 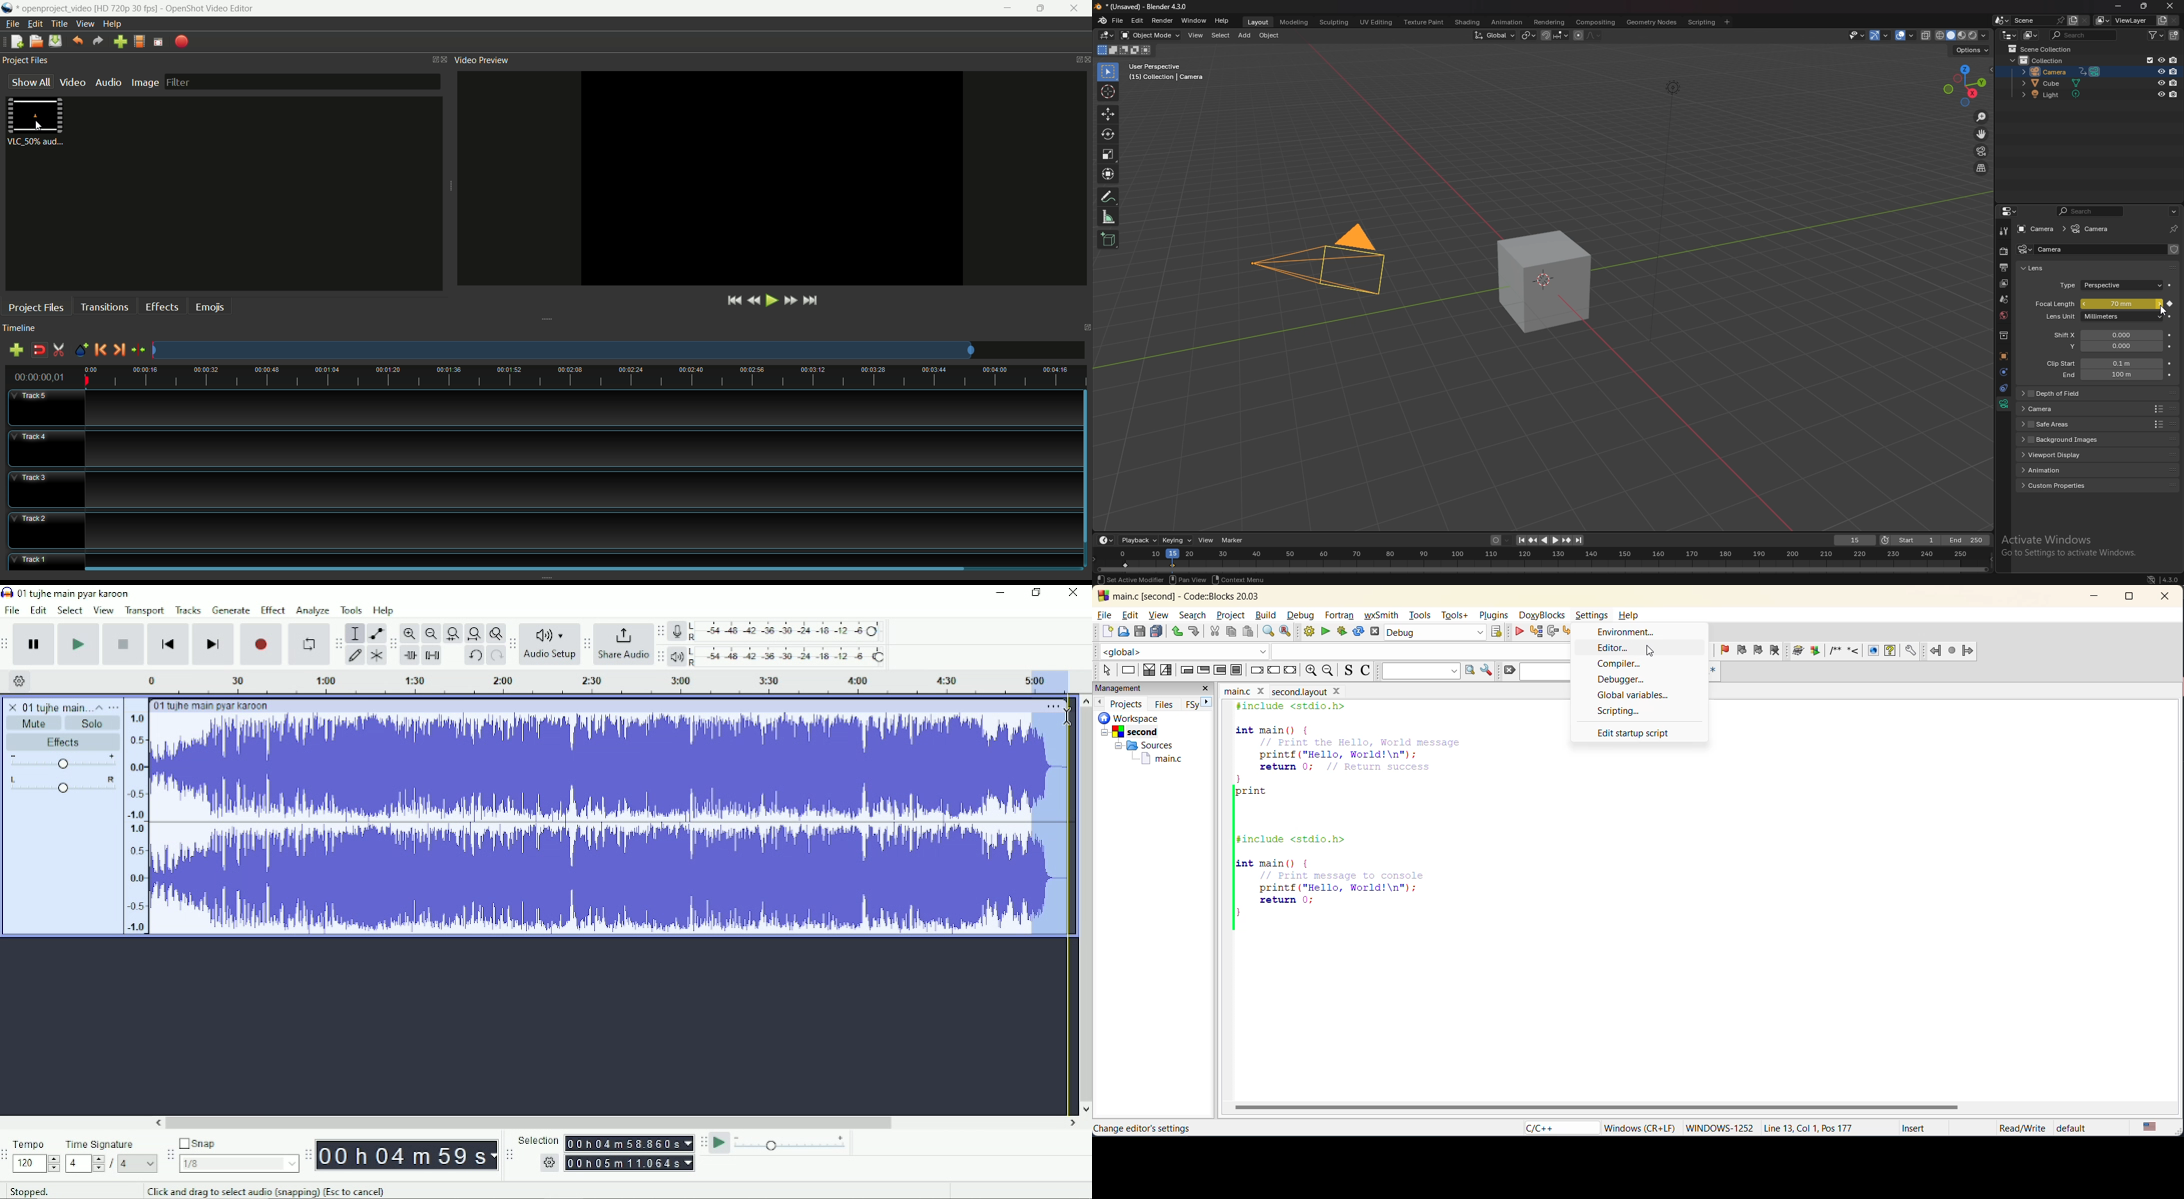 What do you see at coordinates (391, 644) in the screenshot?
I see `Audacity edit toolbar` at bounding box center [391, 644].